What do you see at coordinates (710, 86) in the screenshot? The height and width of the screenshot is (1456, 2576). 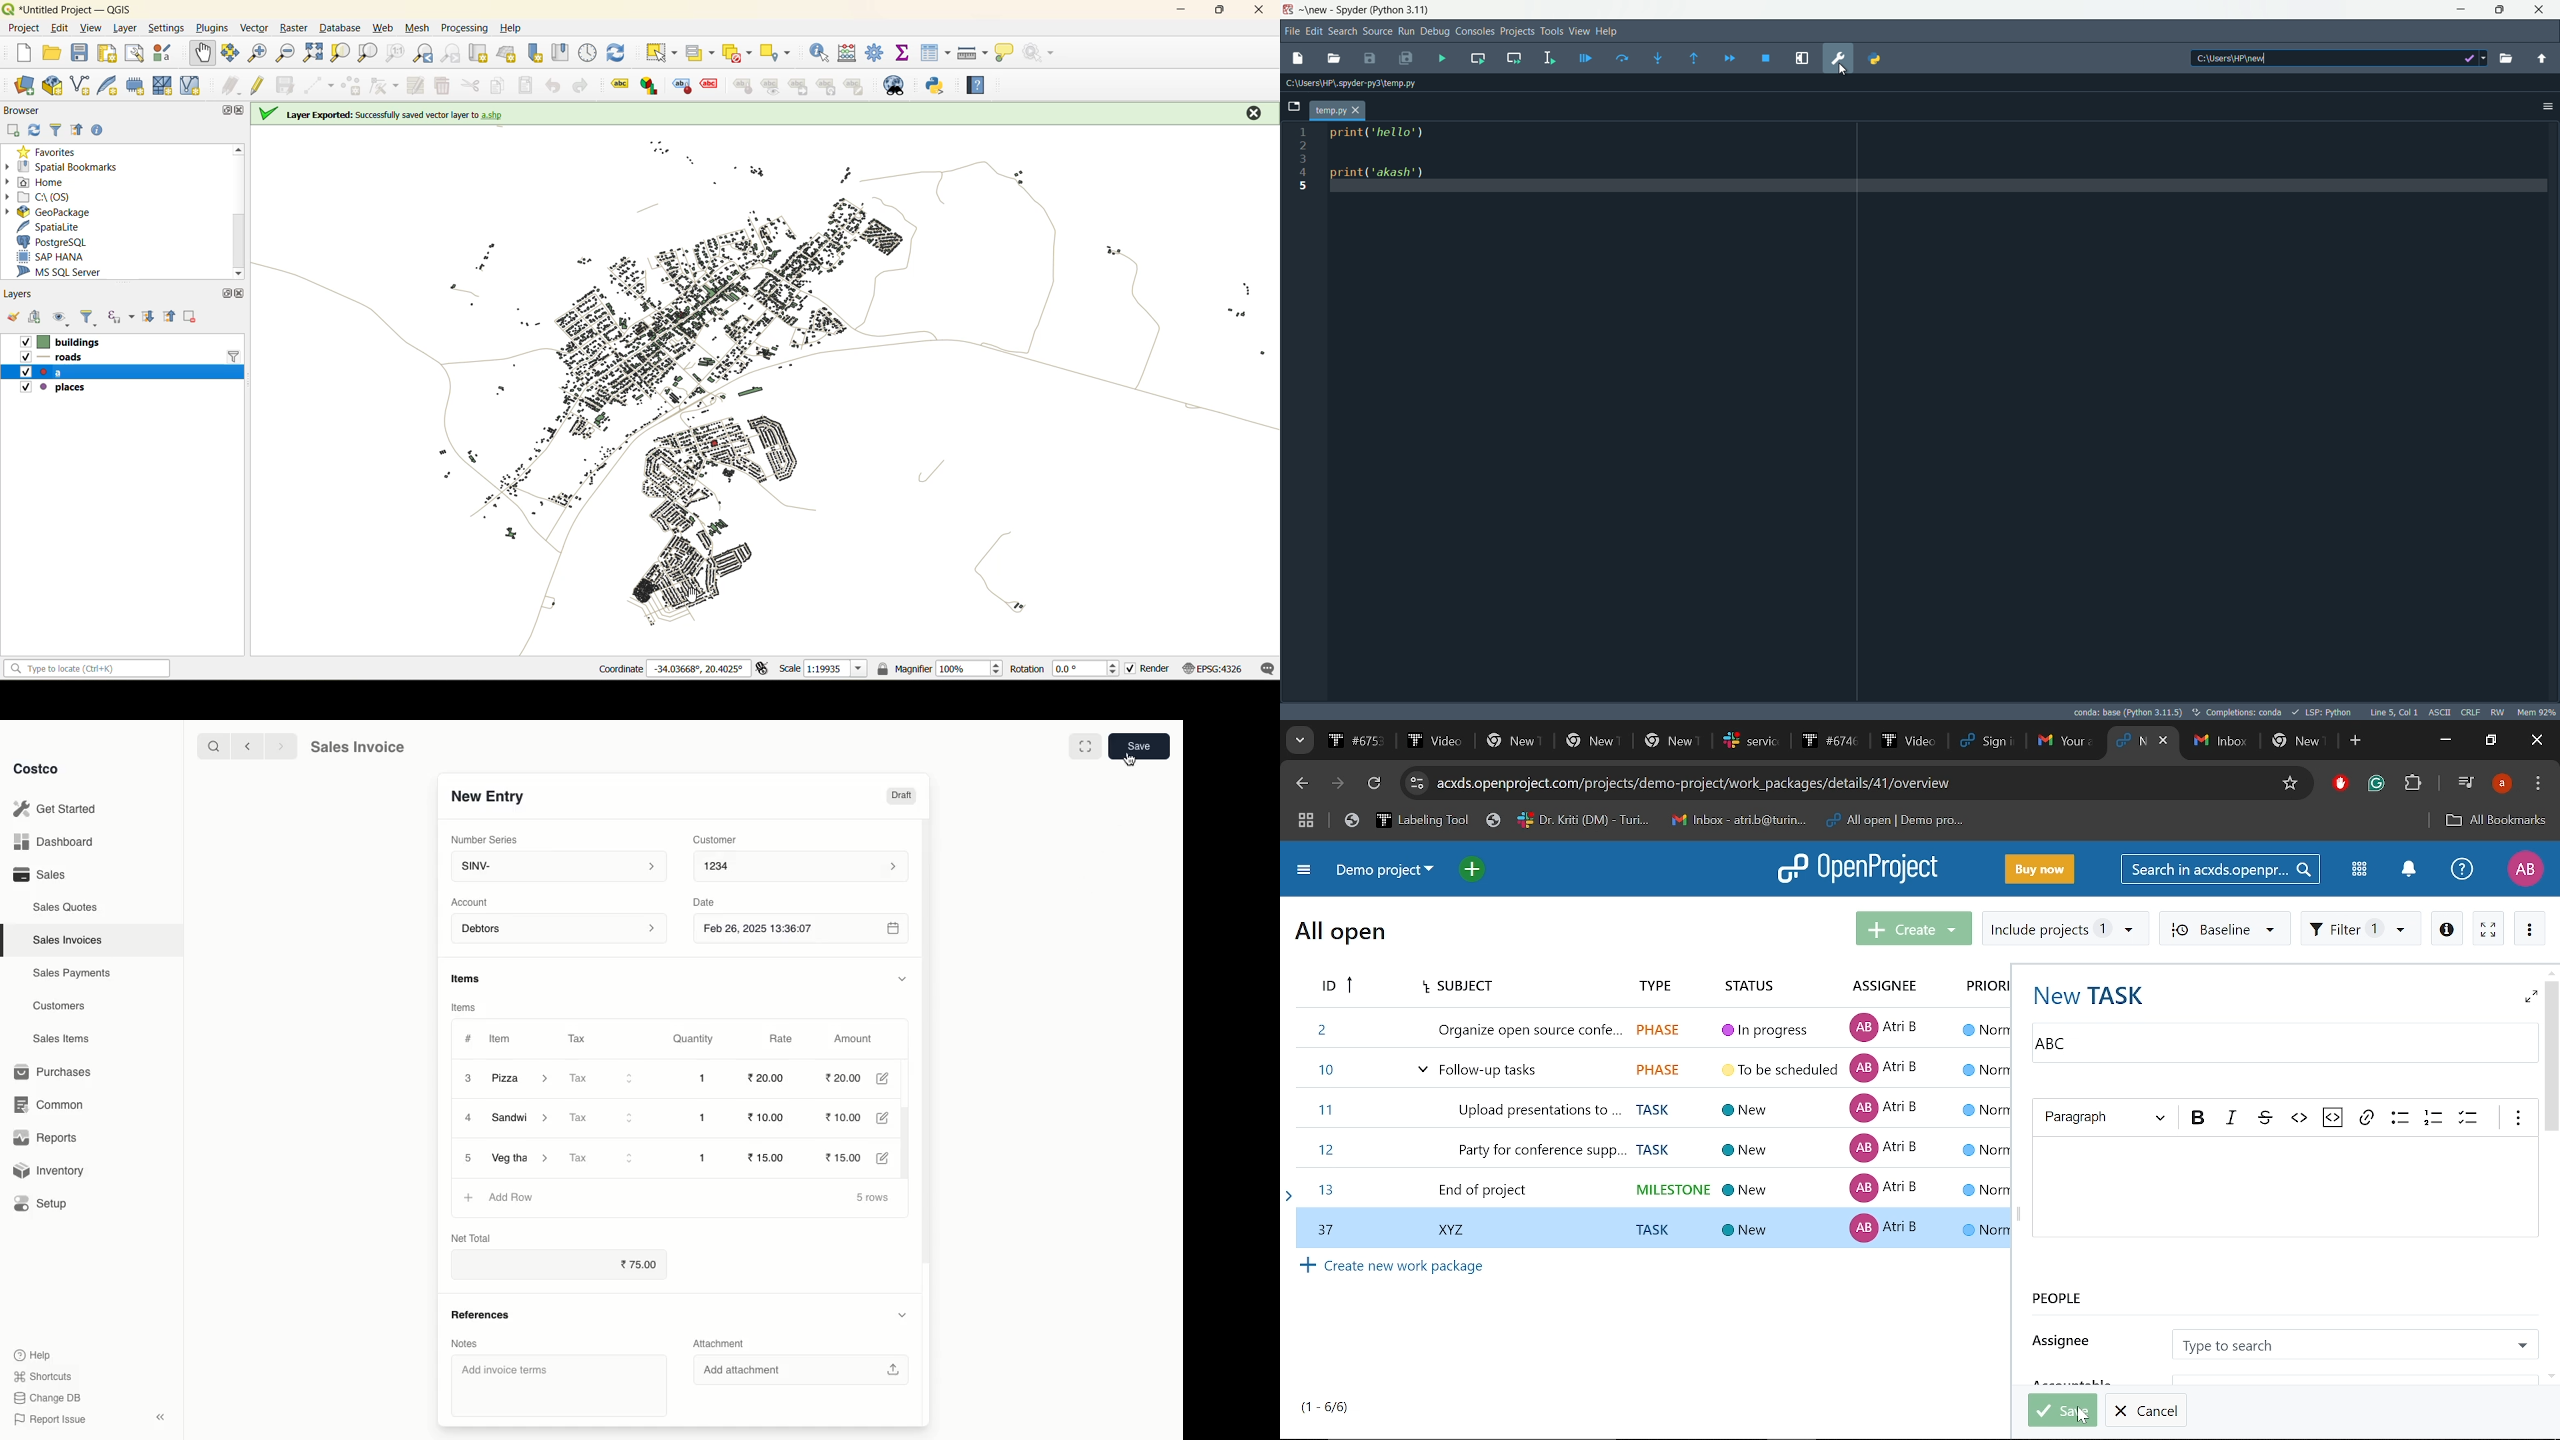 I see `toggle display of unplaced` at bounding box center [710, 86].